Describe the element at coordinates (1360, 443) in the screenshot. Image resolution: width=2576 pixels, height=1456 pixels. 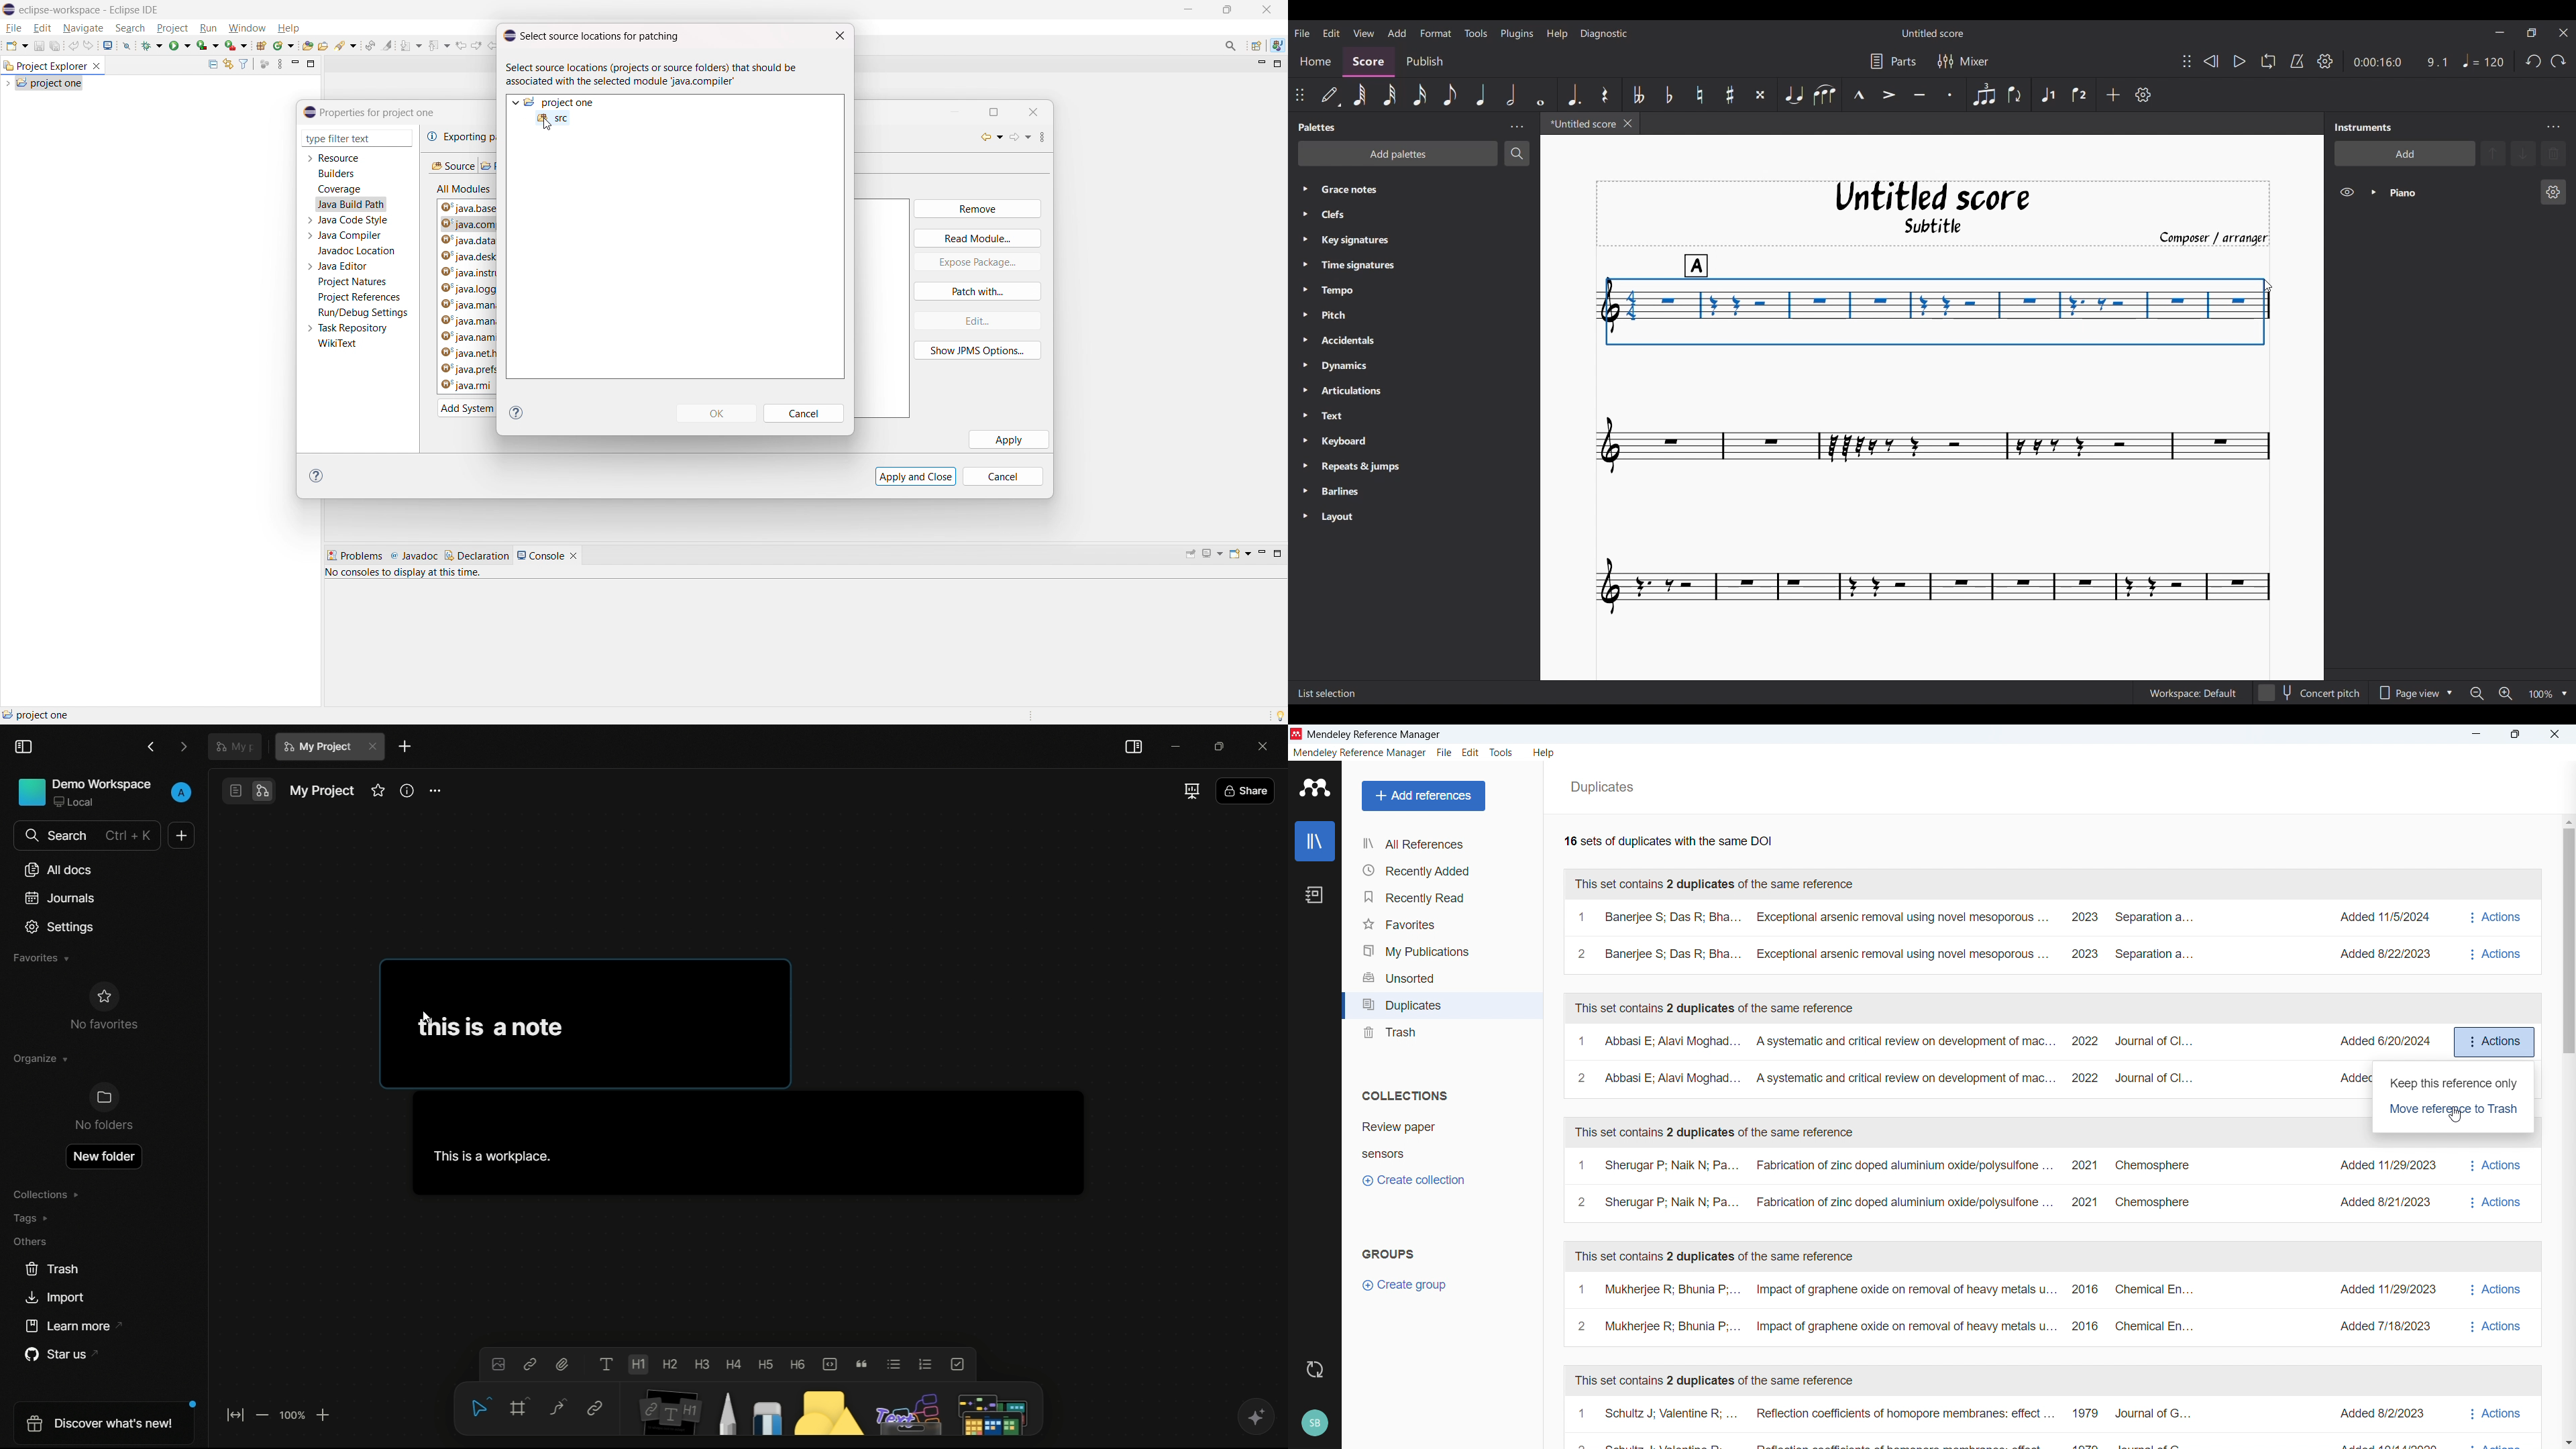
I see `Keyboard` at that location.